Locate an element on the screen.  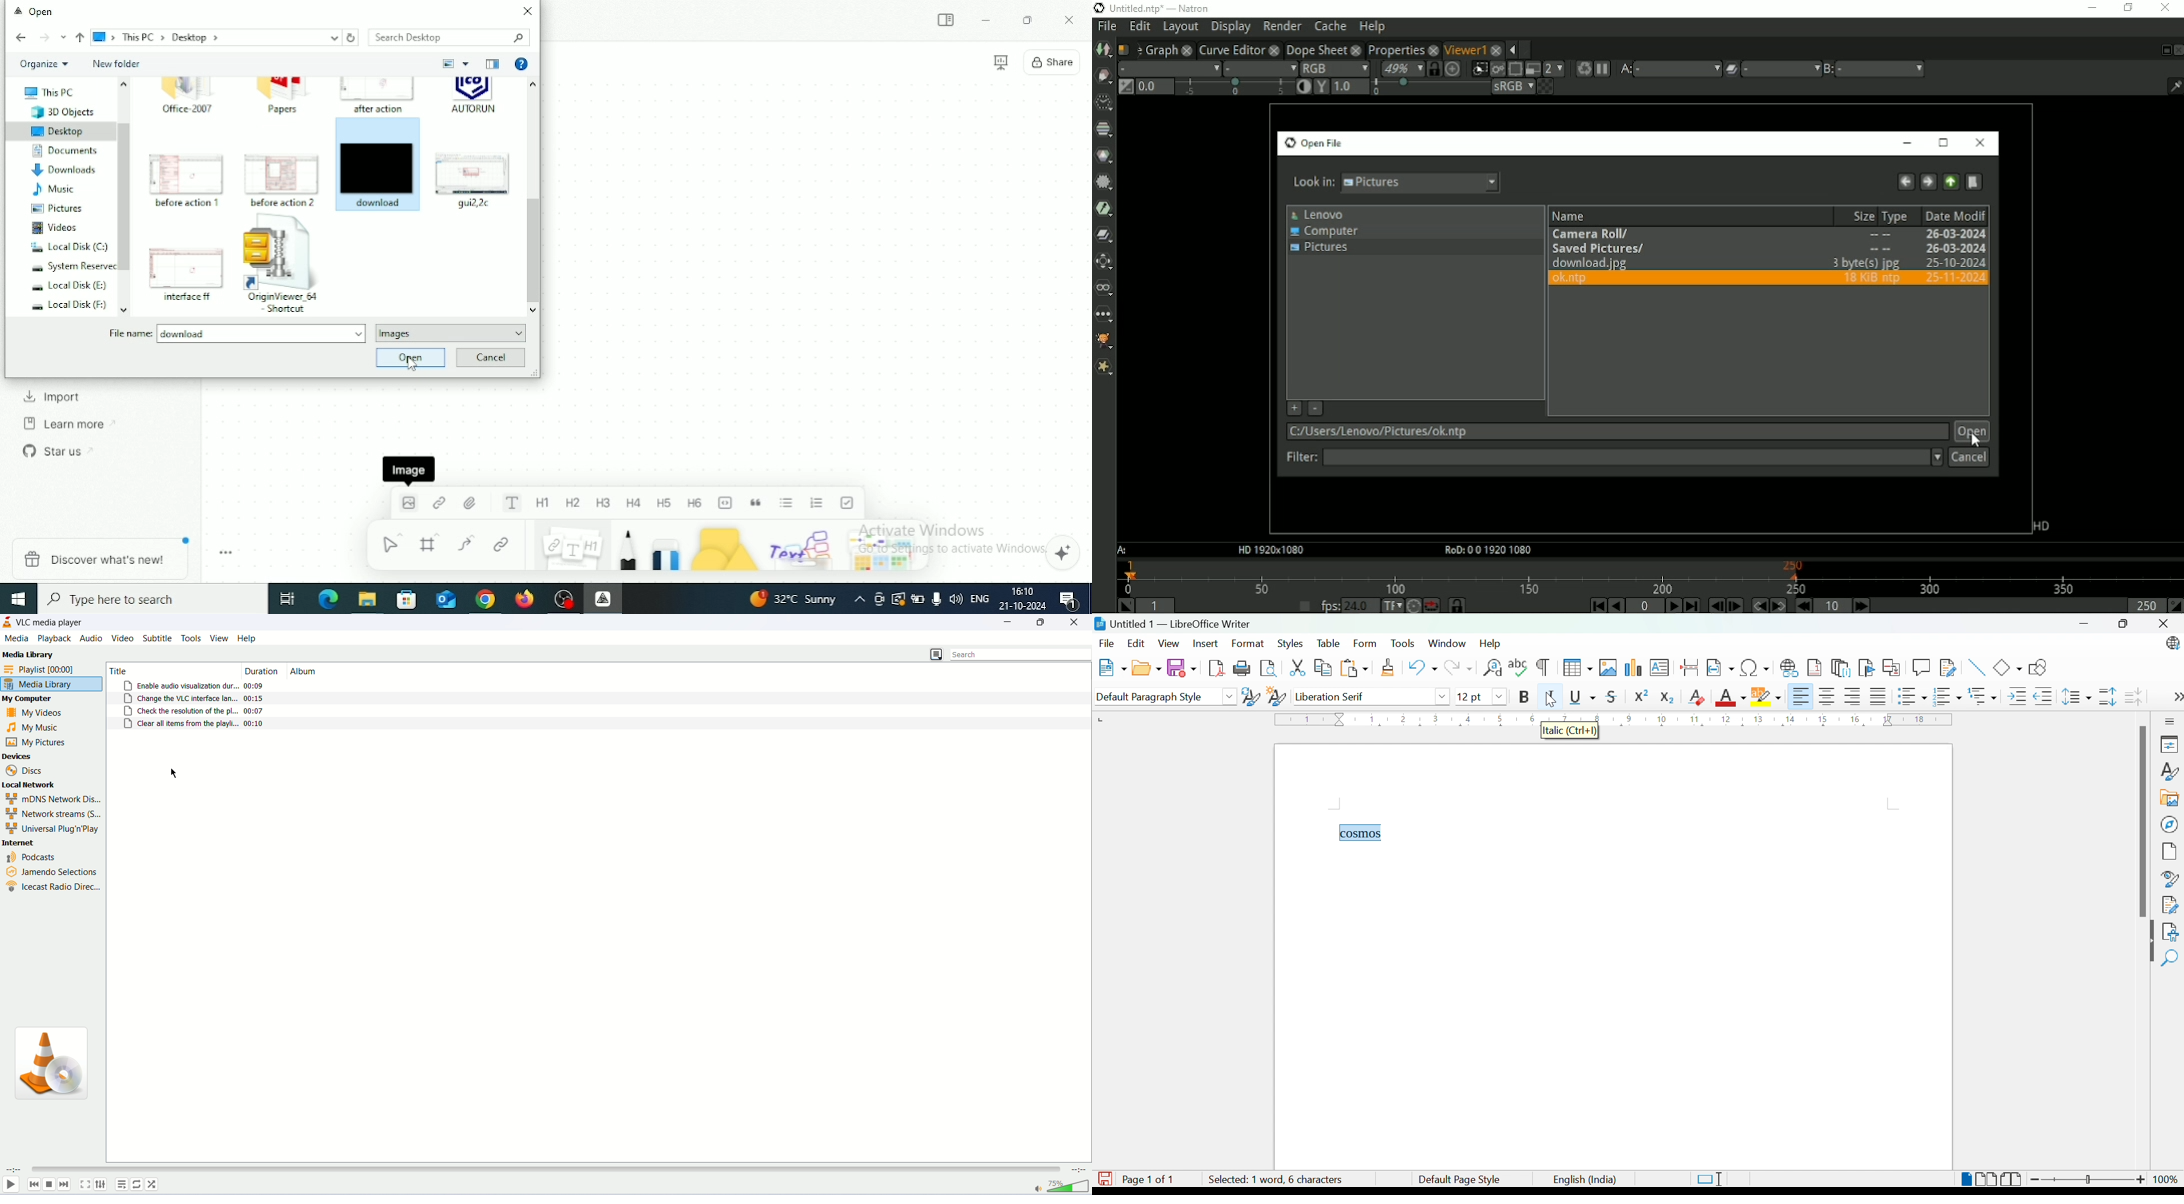
Curve Editor is located at coordinates (1230, 48).